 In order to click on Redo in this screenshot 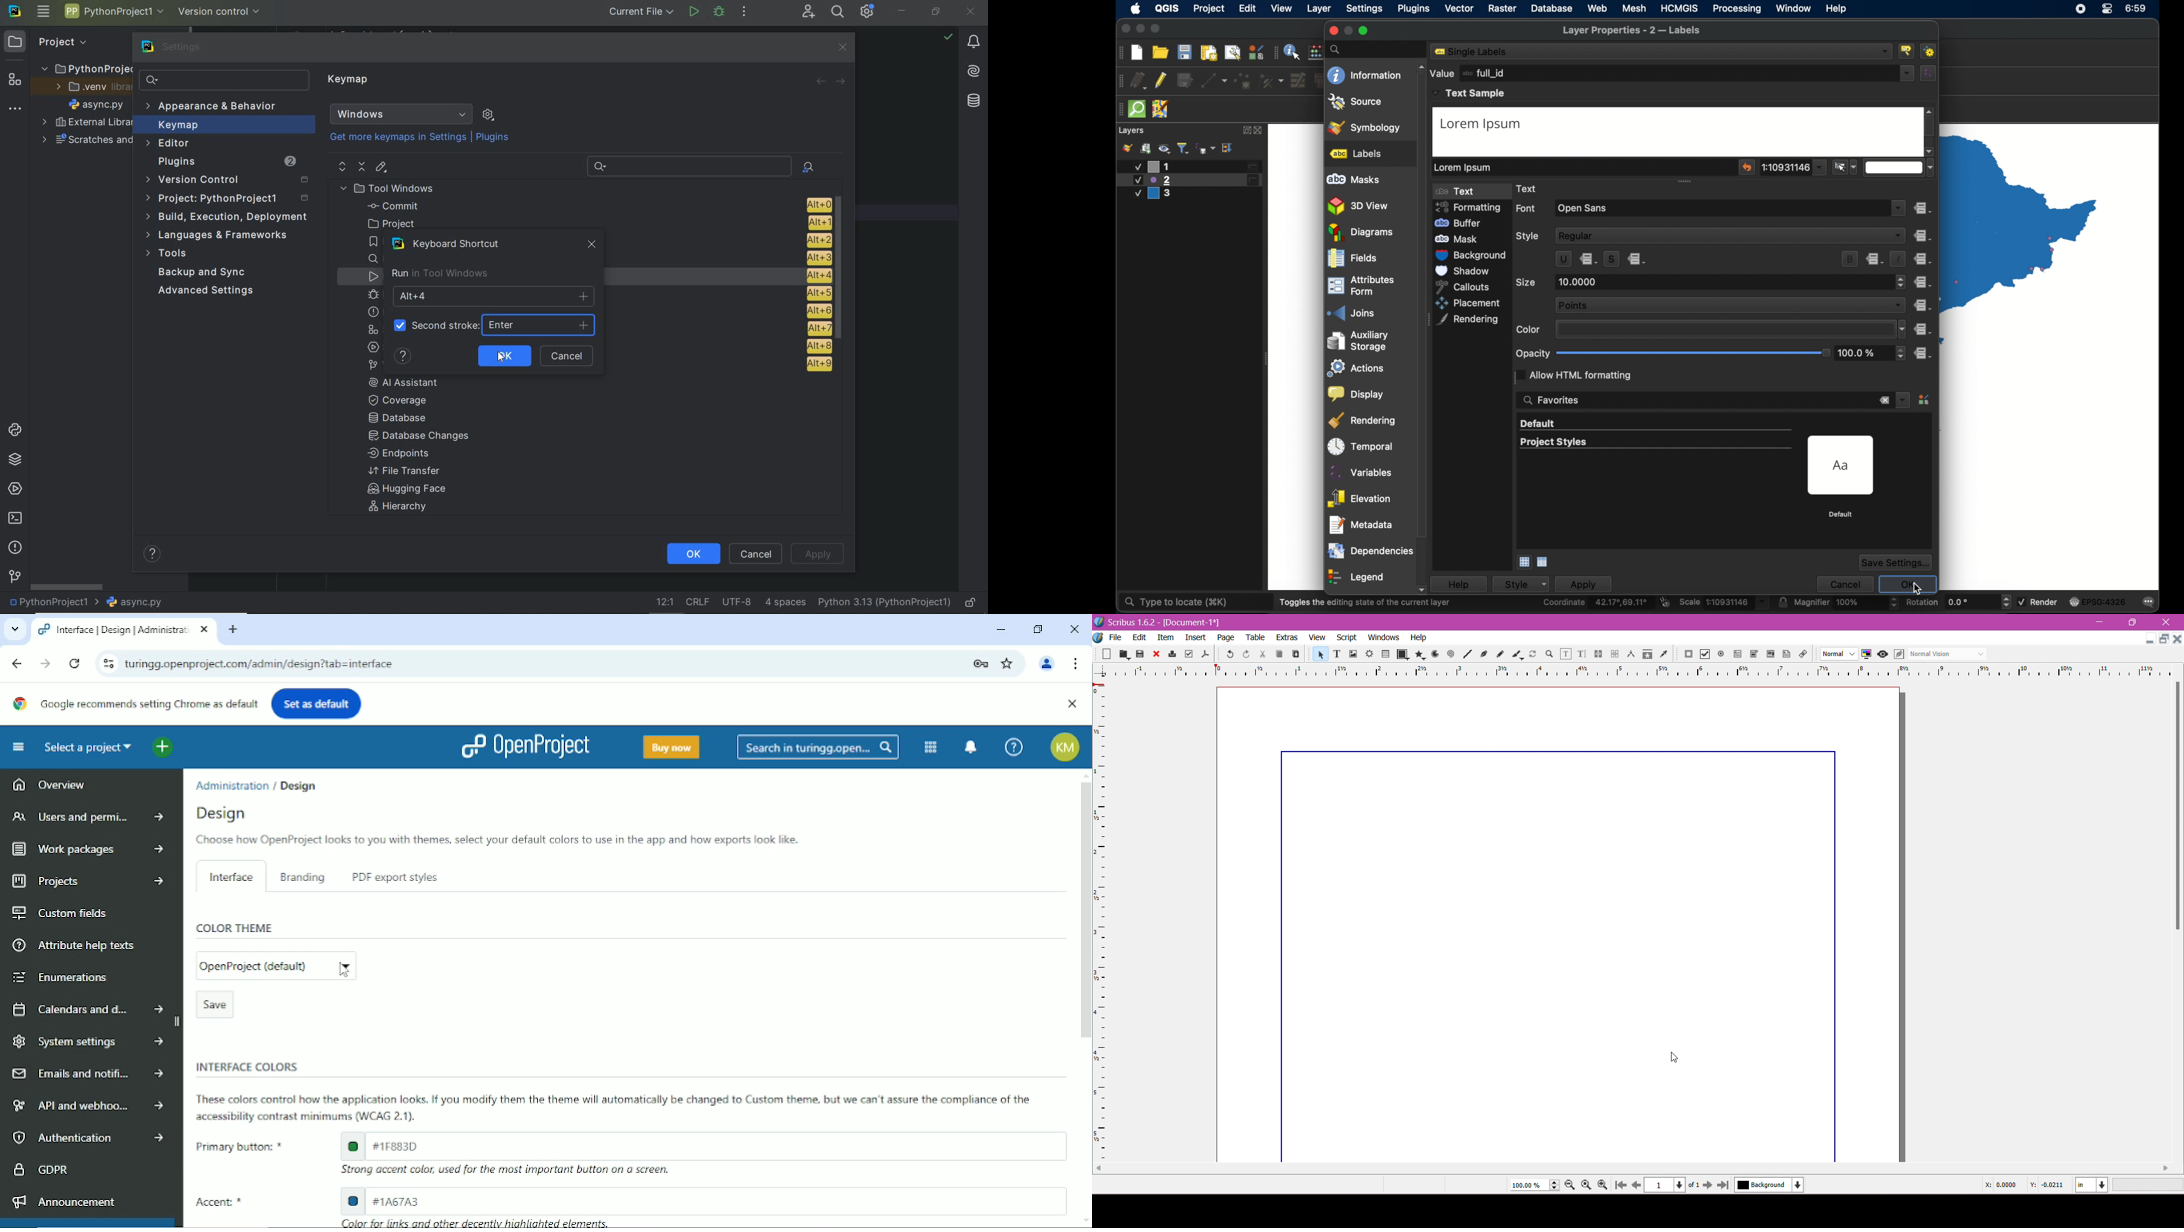, I will do `click(1246, 654)`.